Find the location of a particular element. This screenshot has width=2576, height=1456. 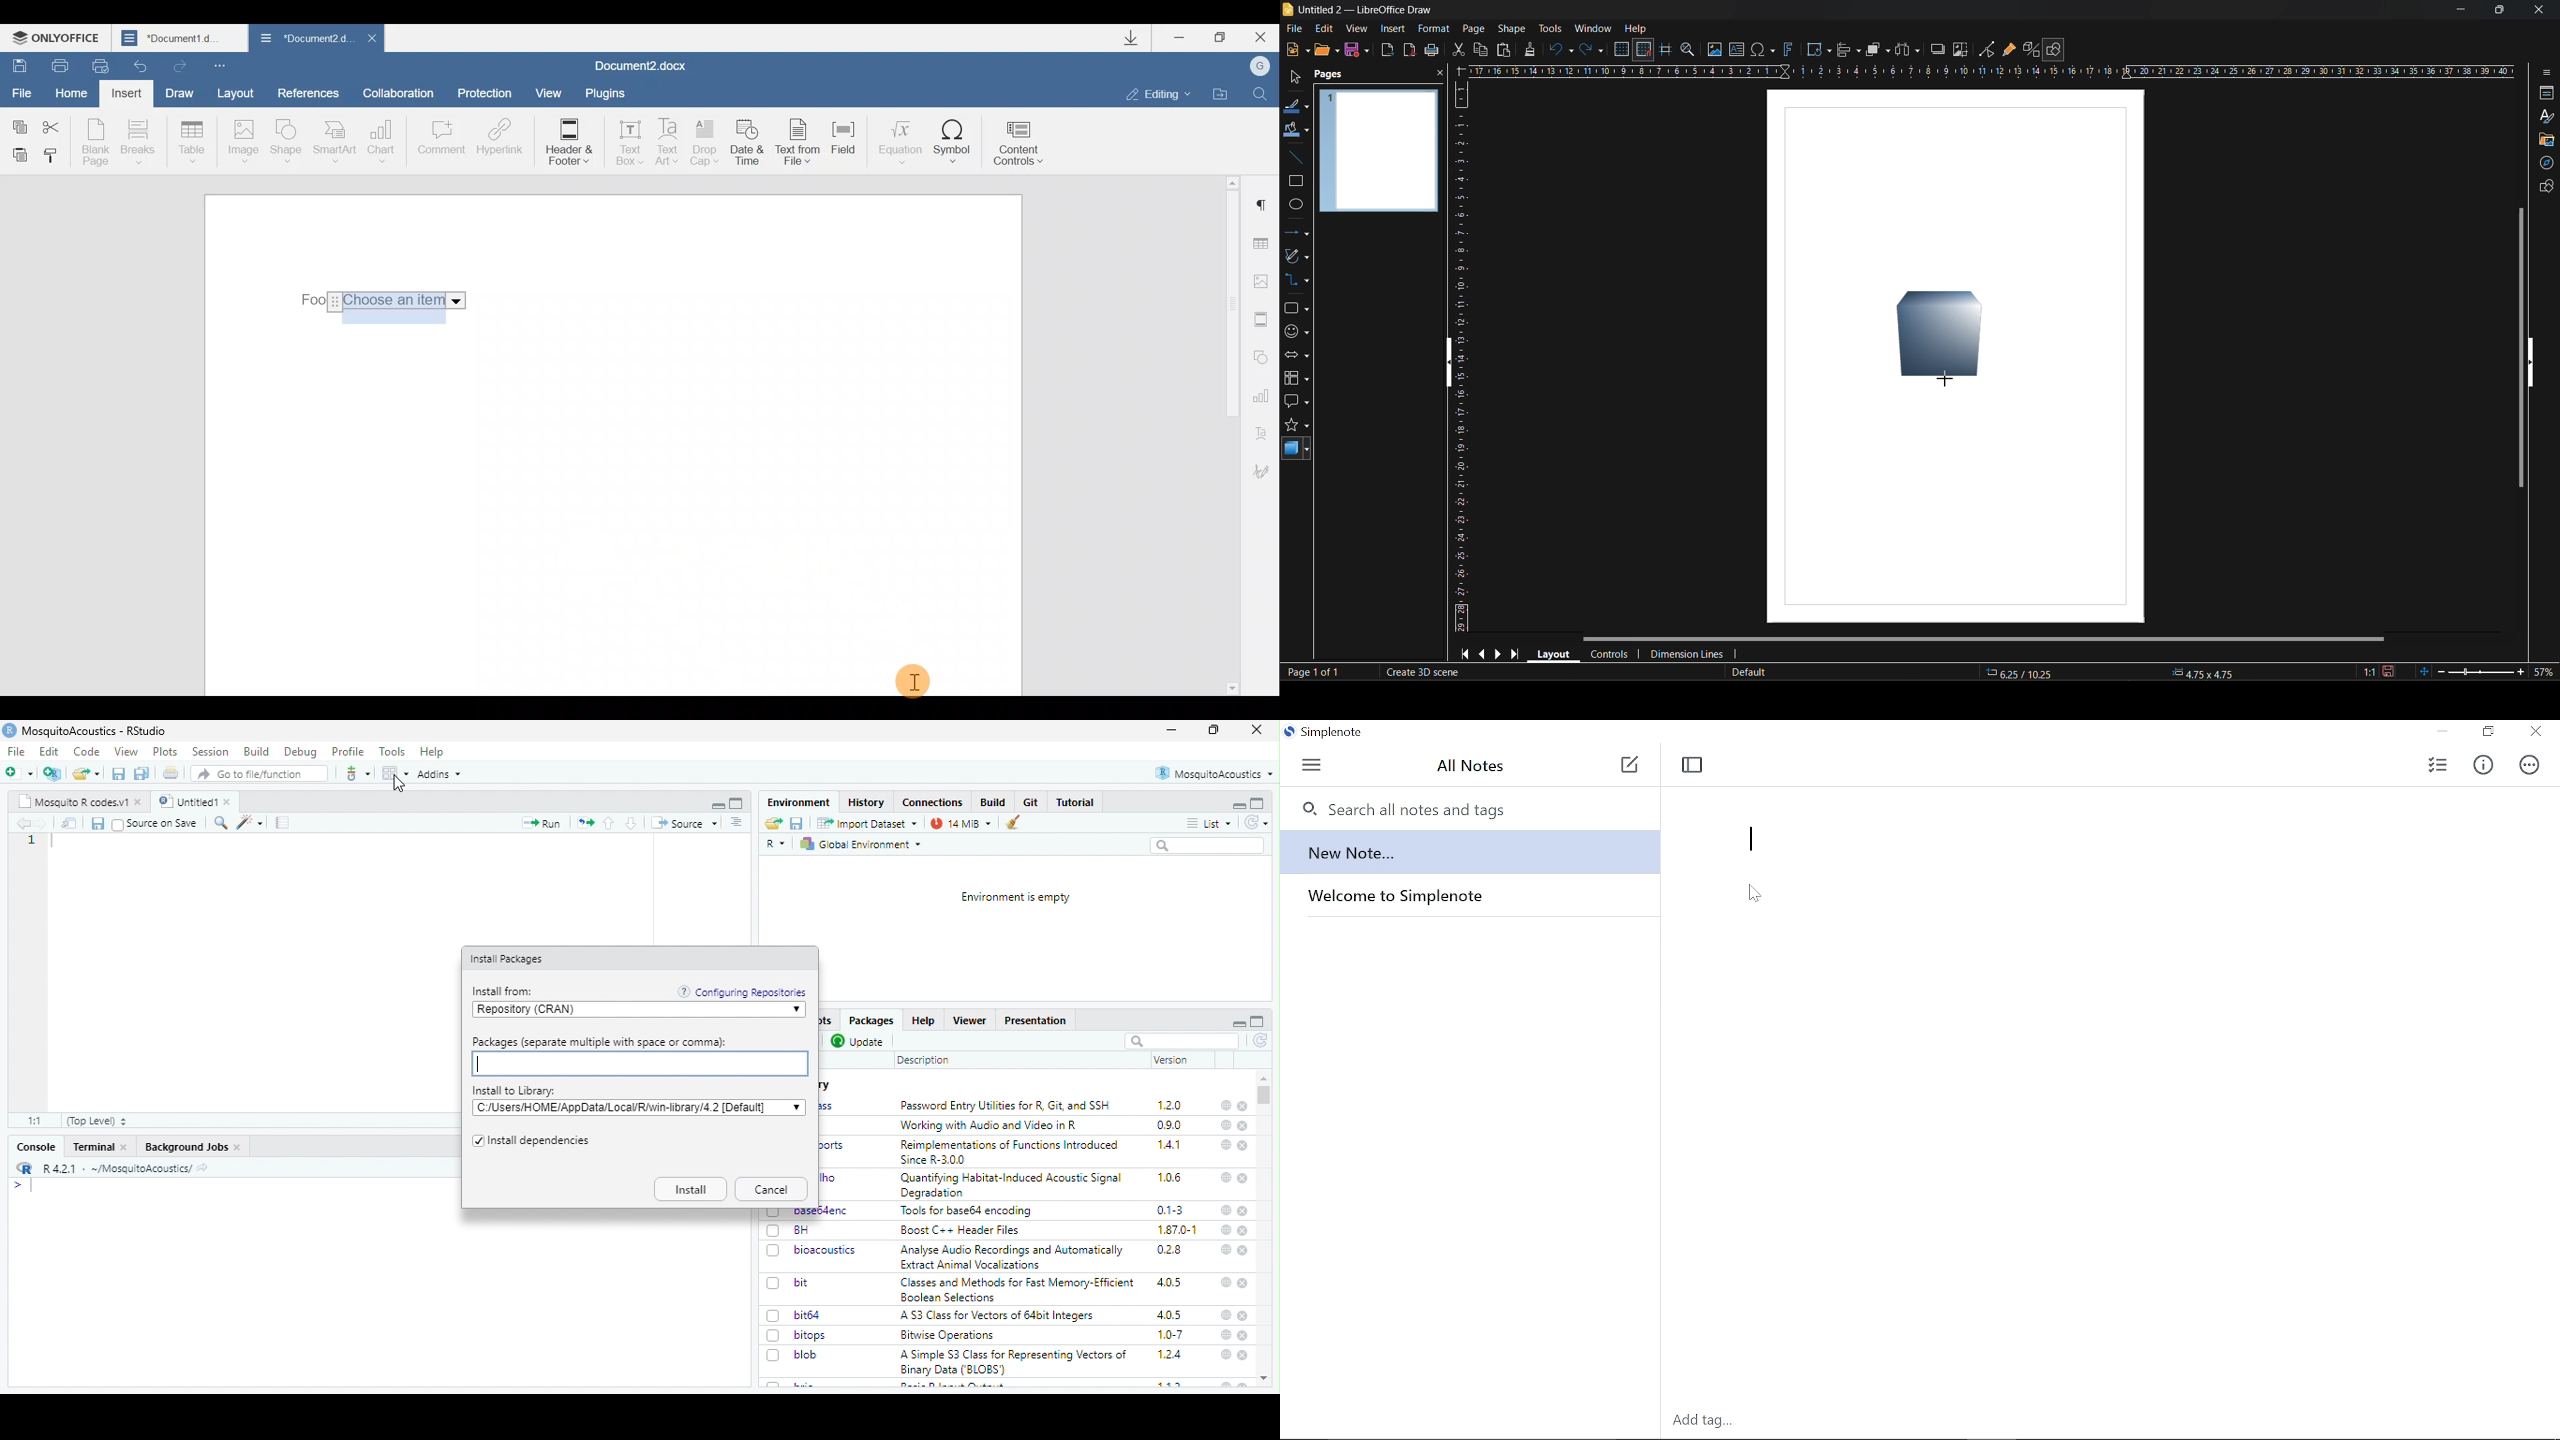

new is located at coordinates (1298, 51).